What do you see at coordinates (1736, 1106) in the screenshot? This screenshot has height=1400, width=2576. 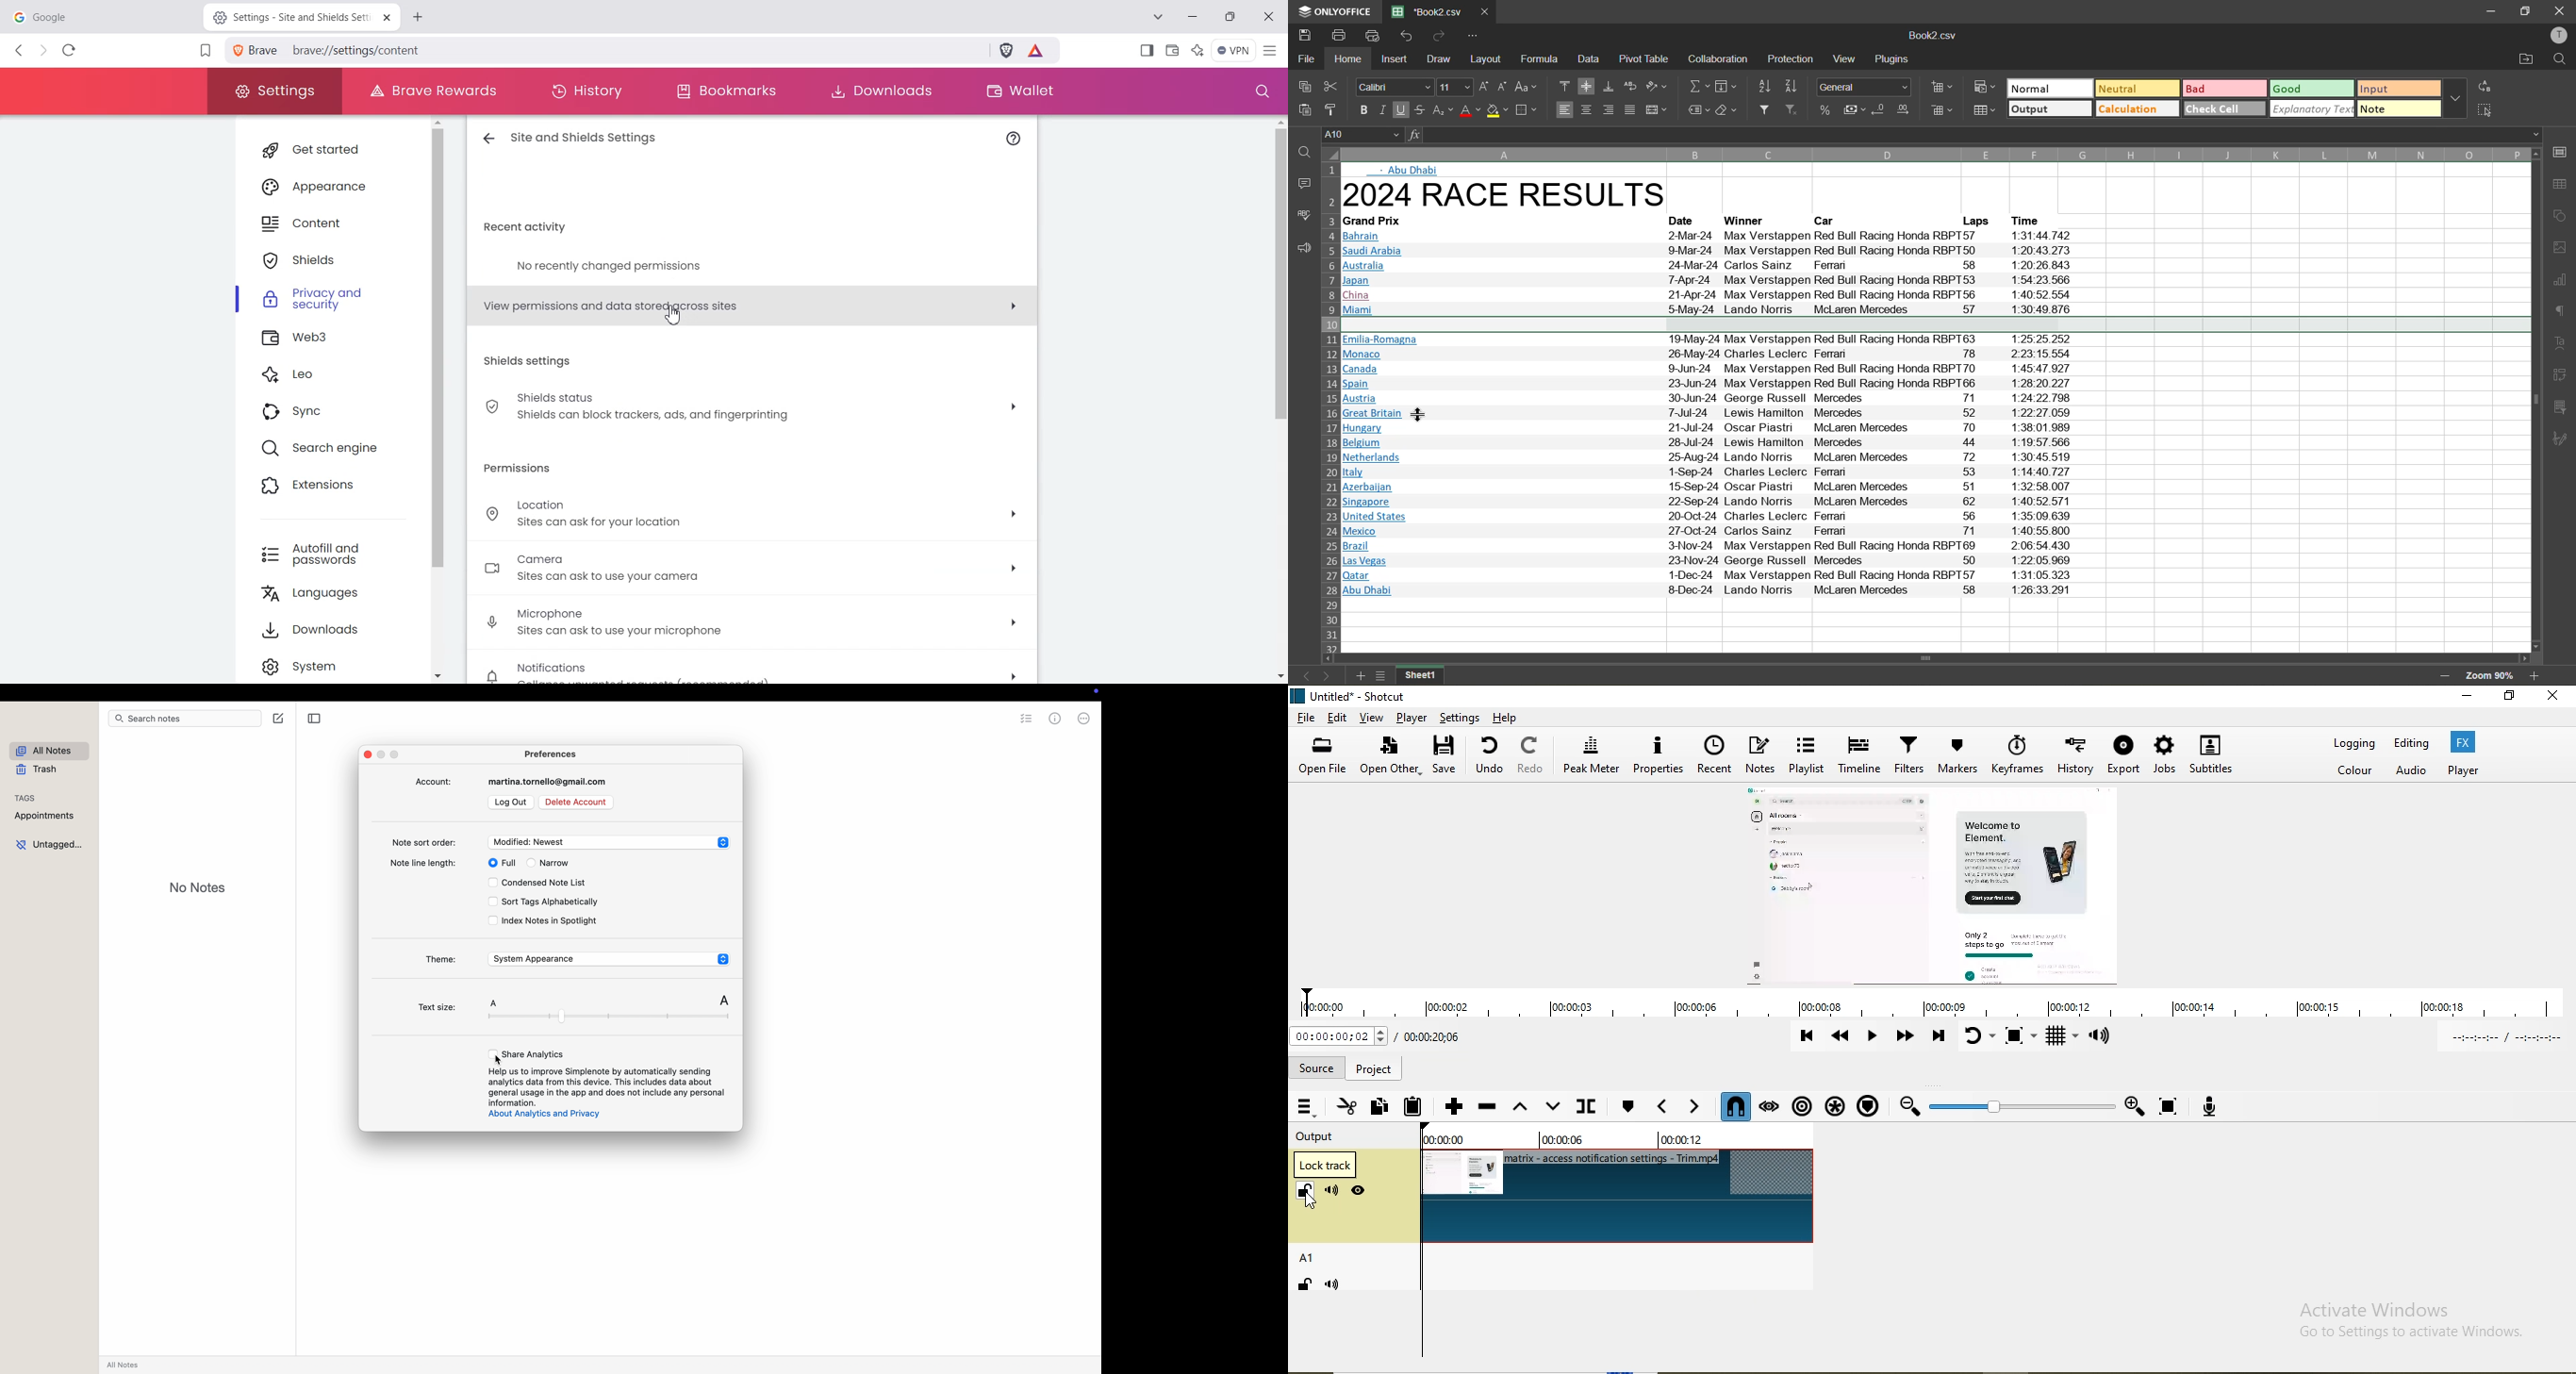 I see `Snap` at bounding box center [1736, 1106].